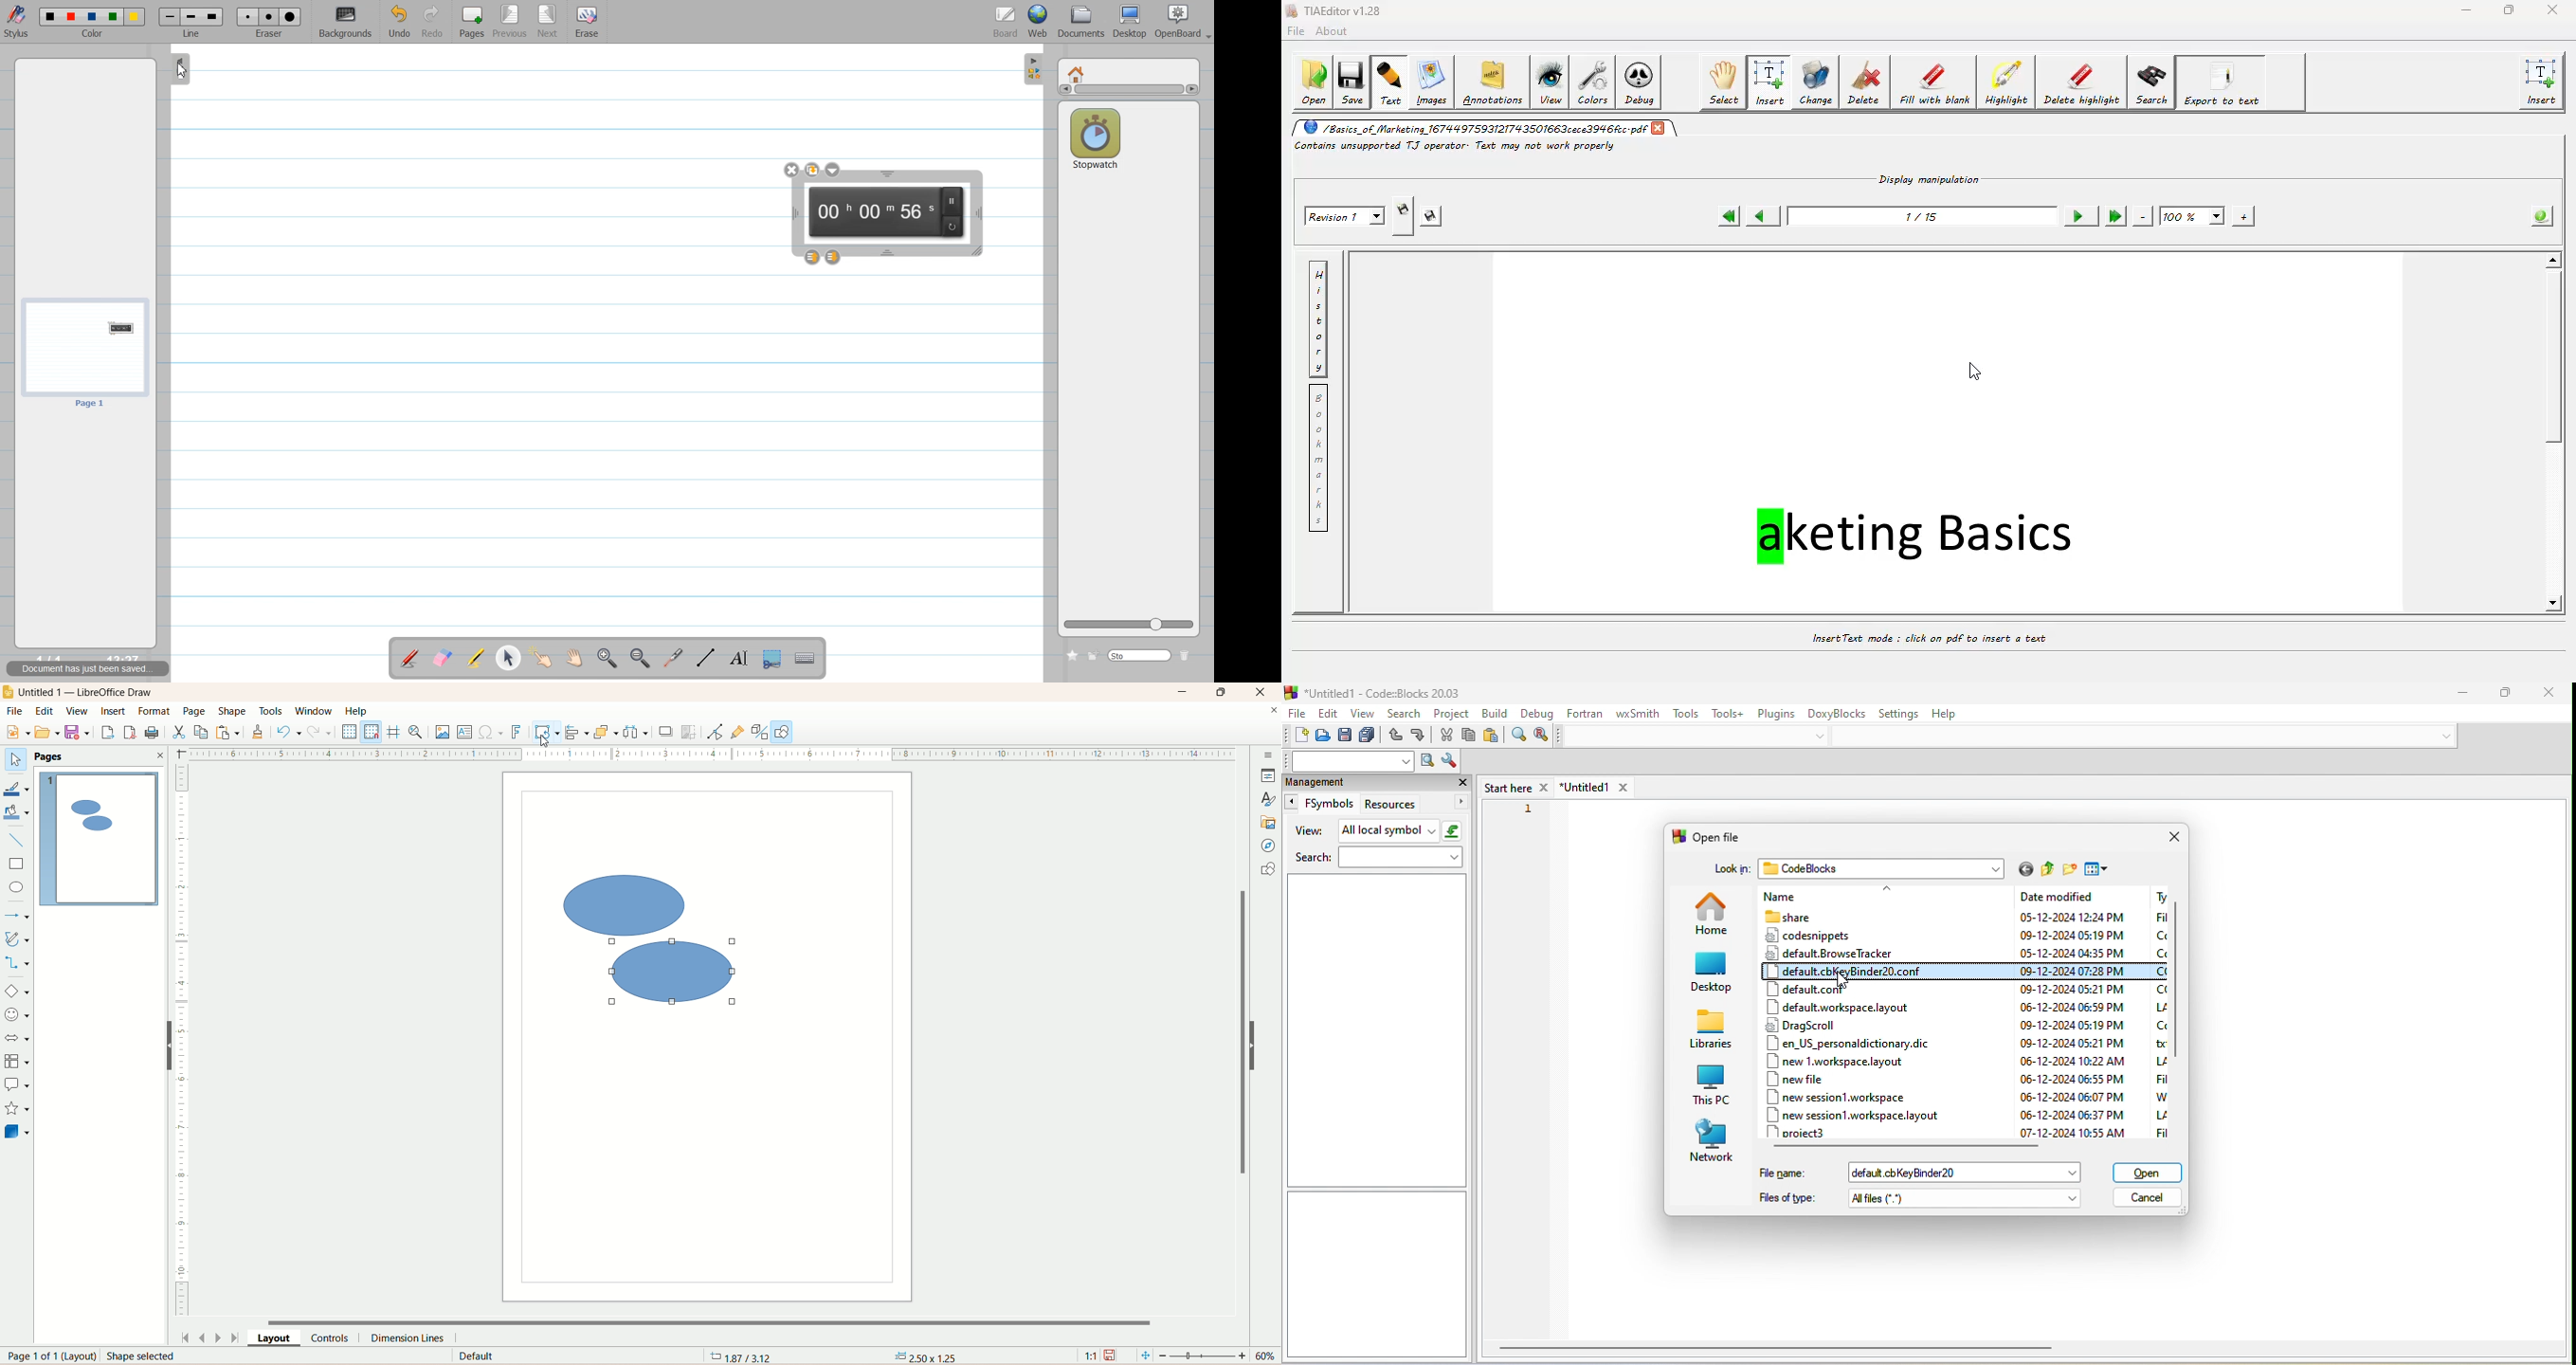 The image size is (2576, 1372). What do you see at coordinates (75, 710) in the screenshot?
I see `view` at bounding box center [75, 710].